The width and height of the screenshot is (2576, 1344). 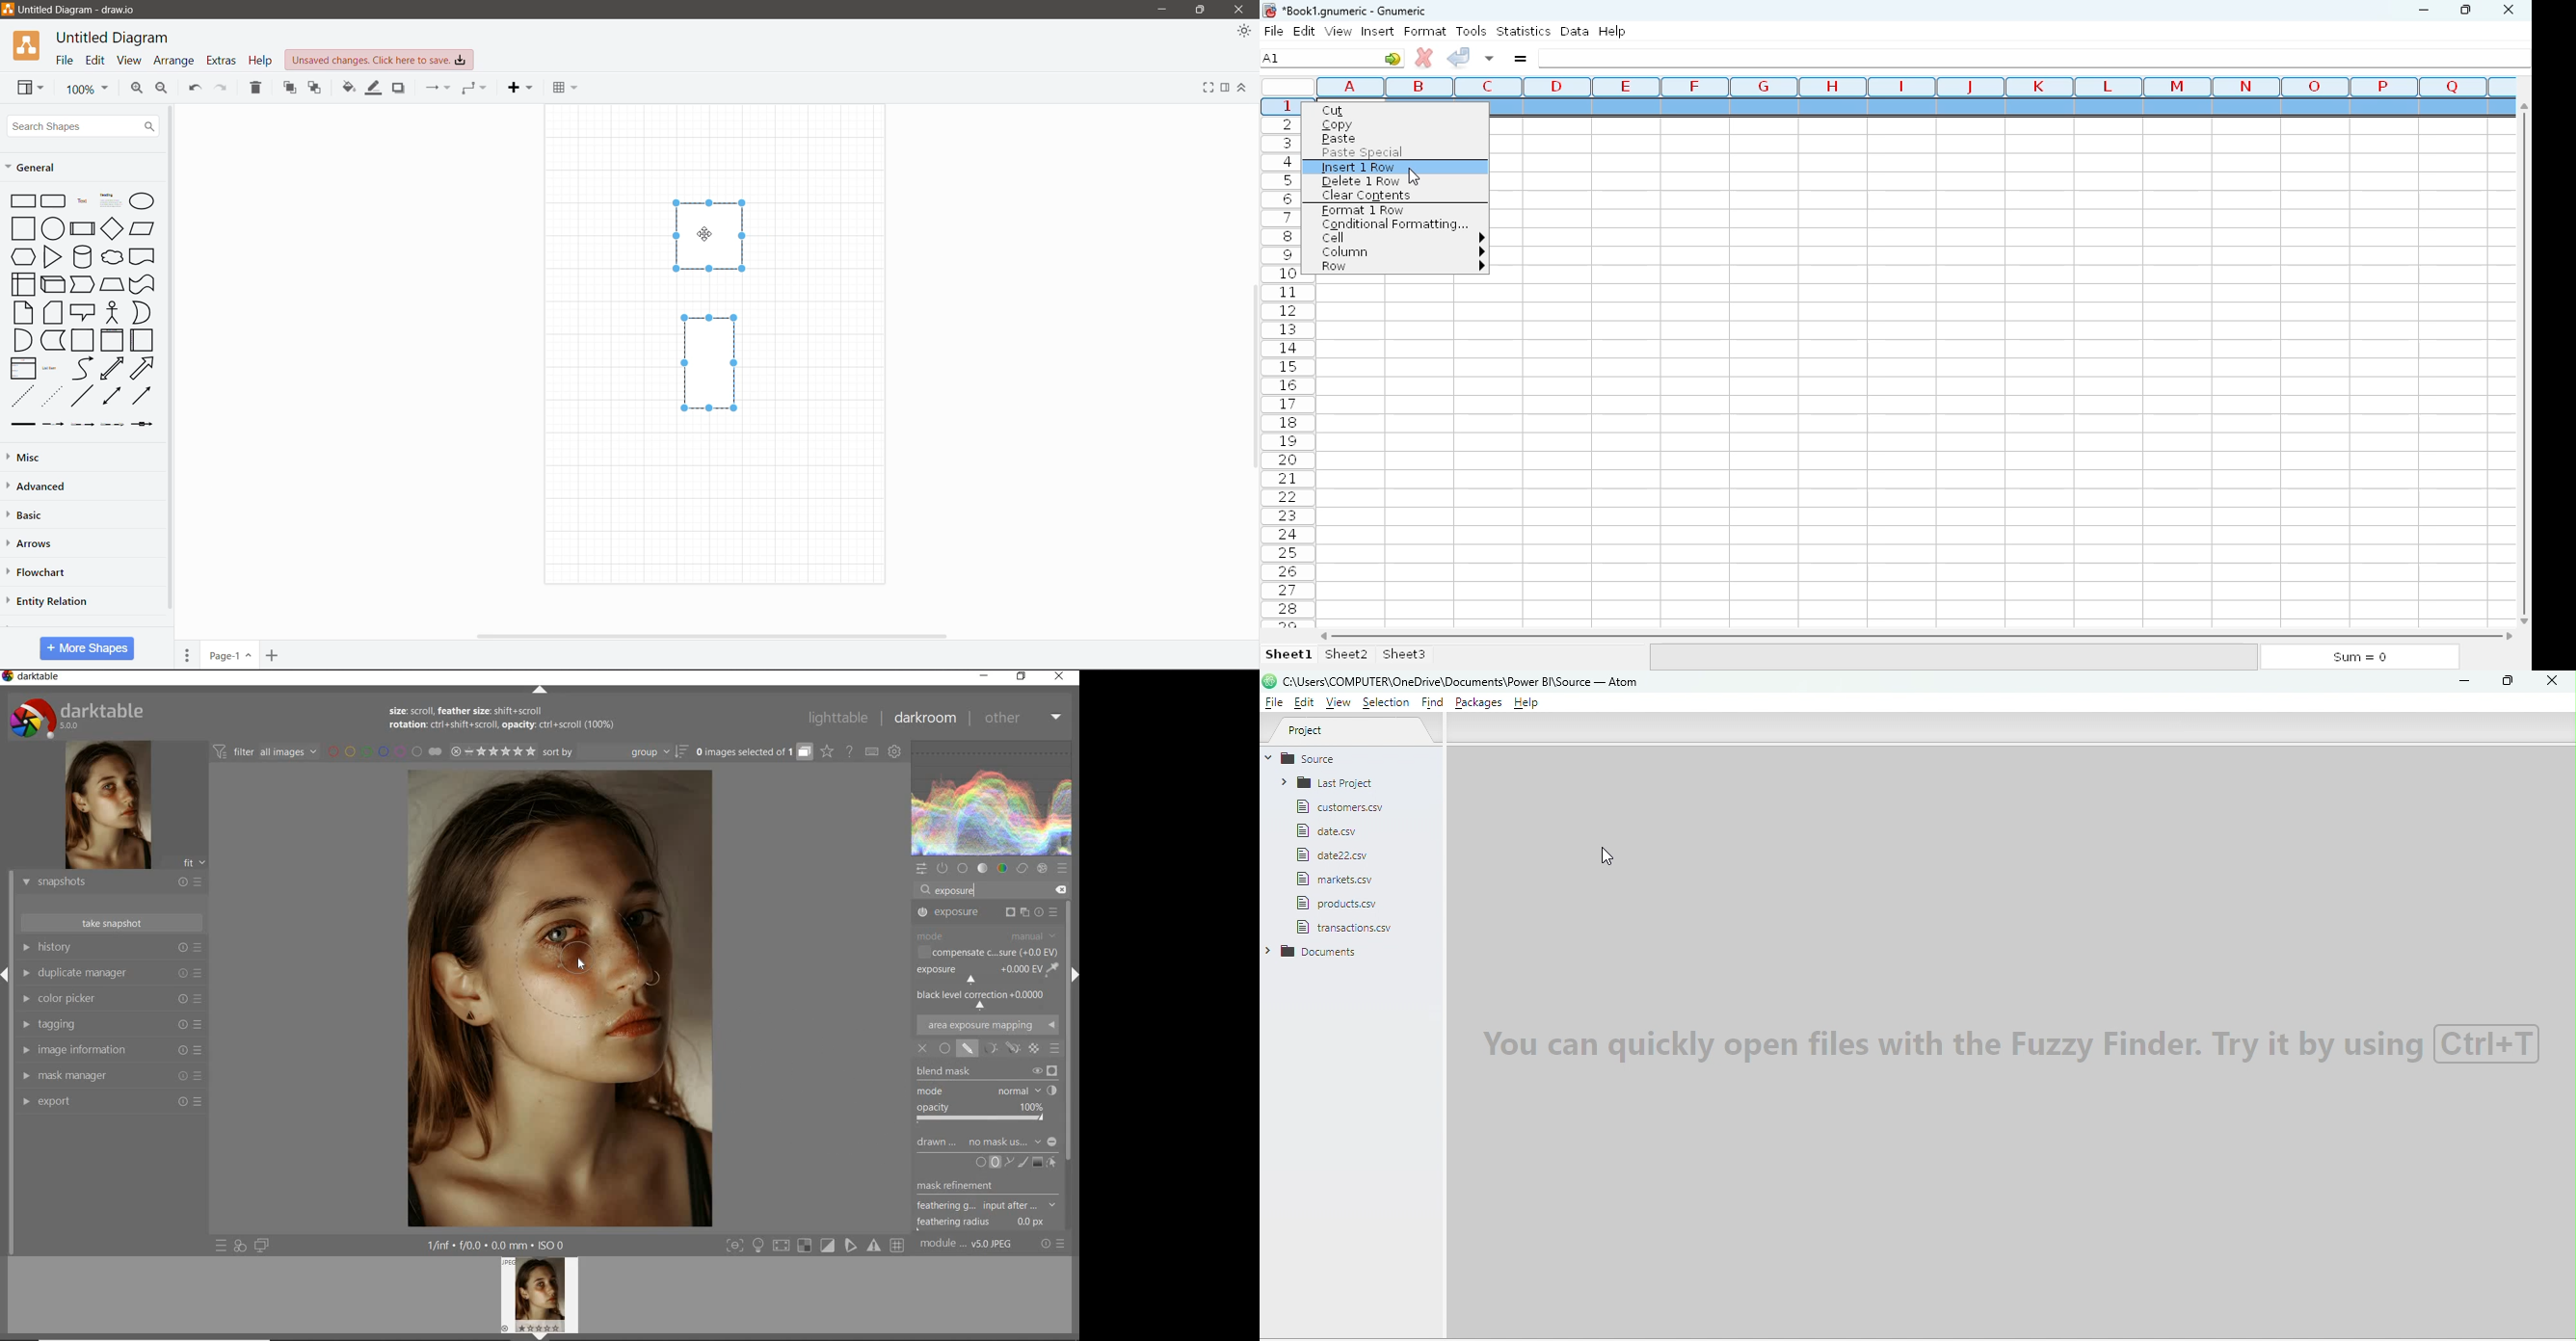 What do you see at coordinates (1305, 31) in the screenshot?
I see `edit` at bounding box center [1305, 31].